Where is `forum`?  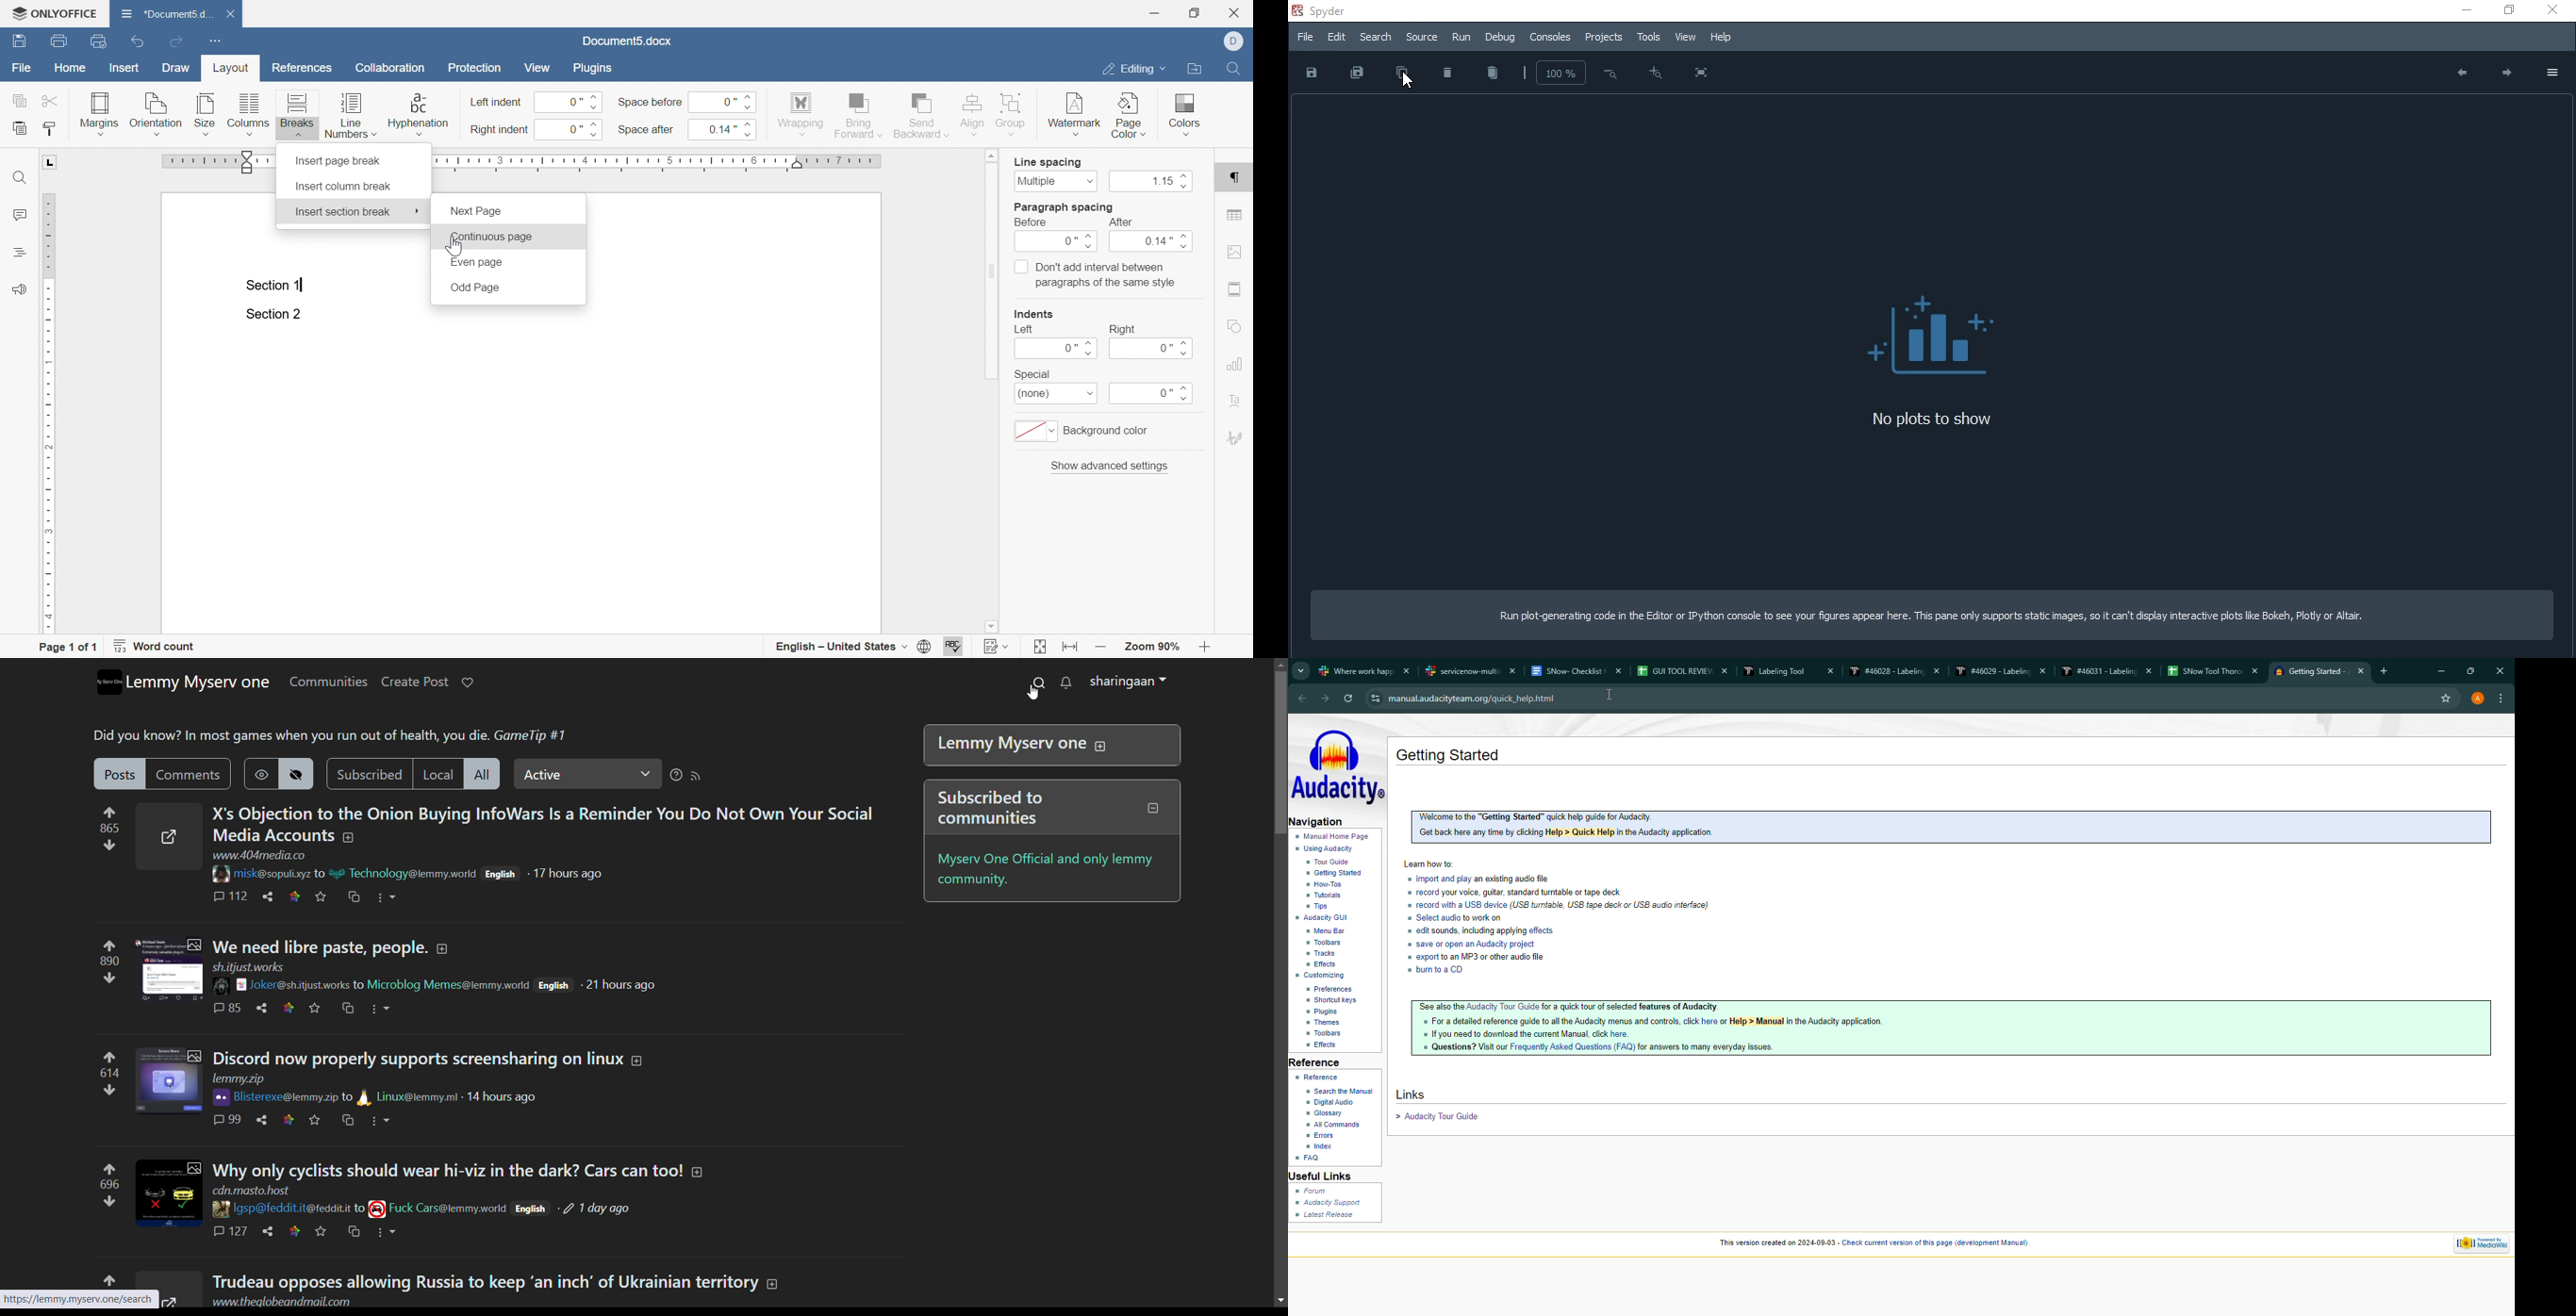
forum is located at coordinates (1313, 1191).